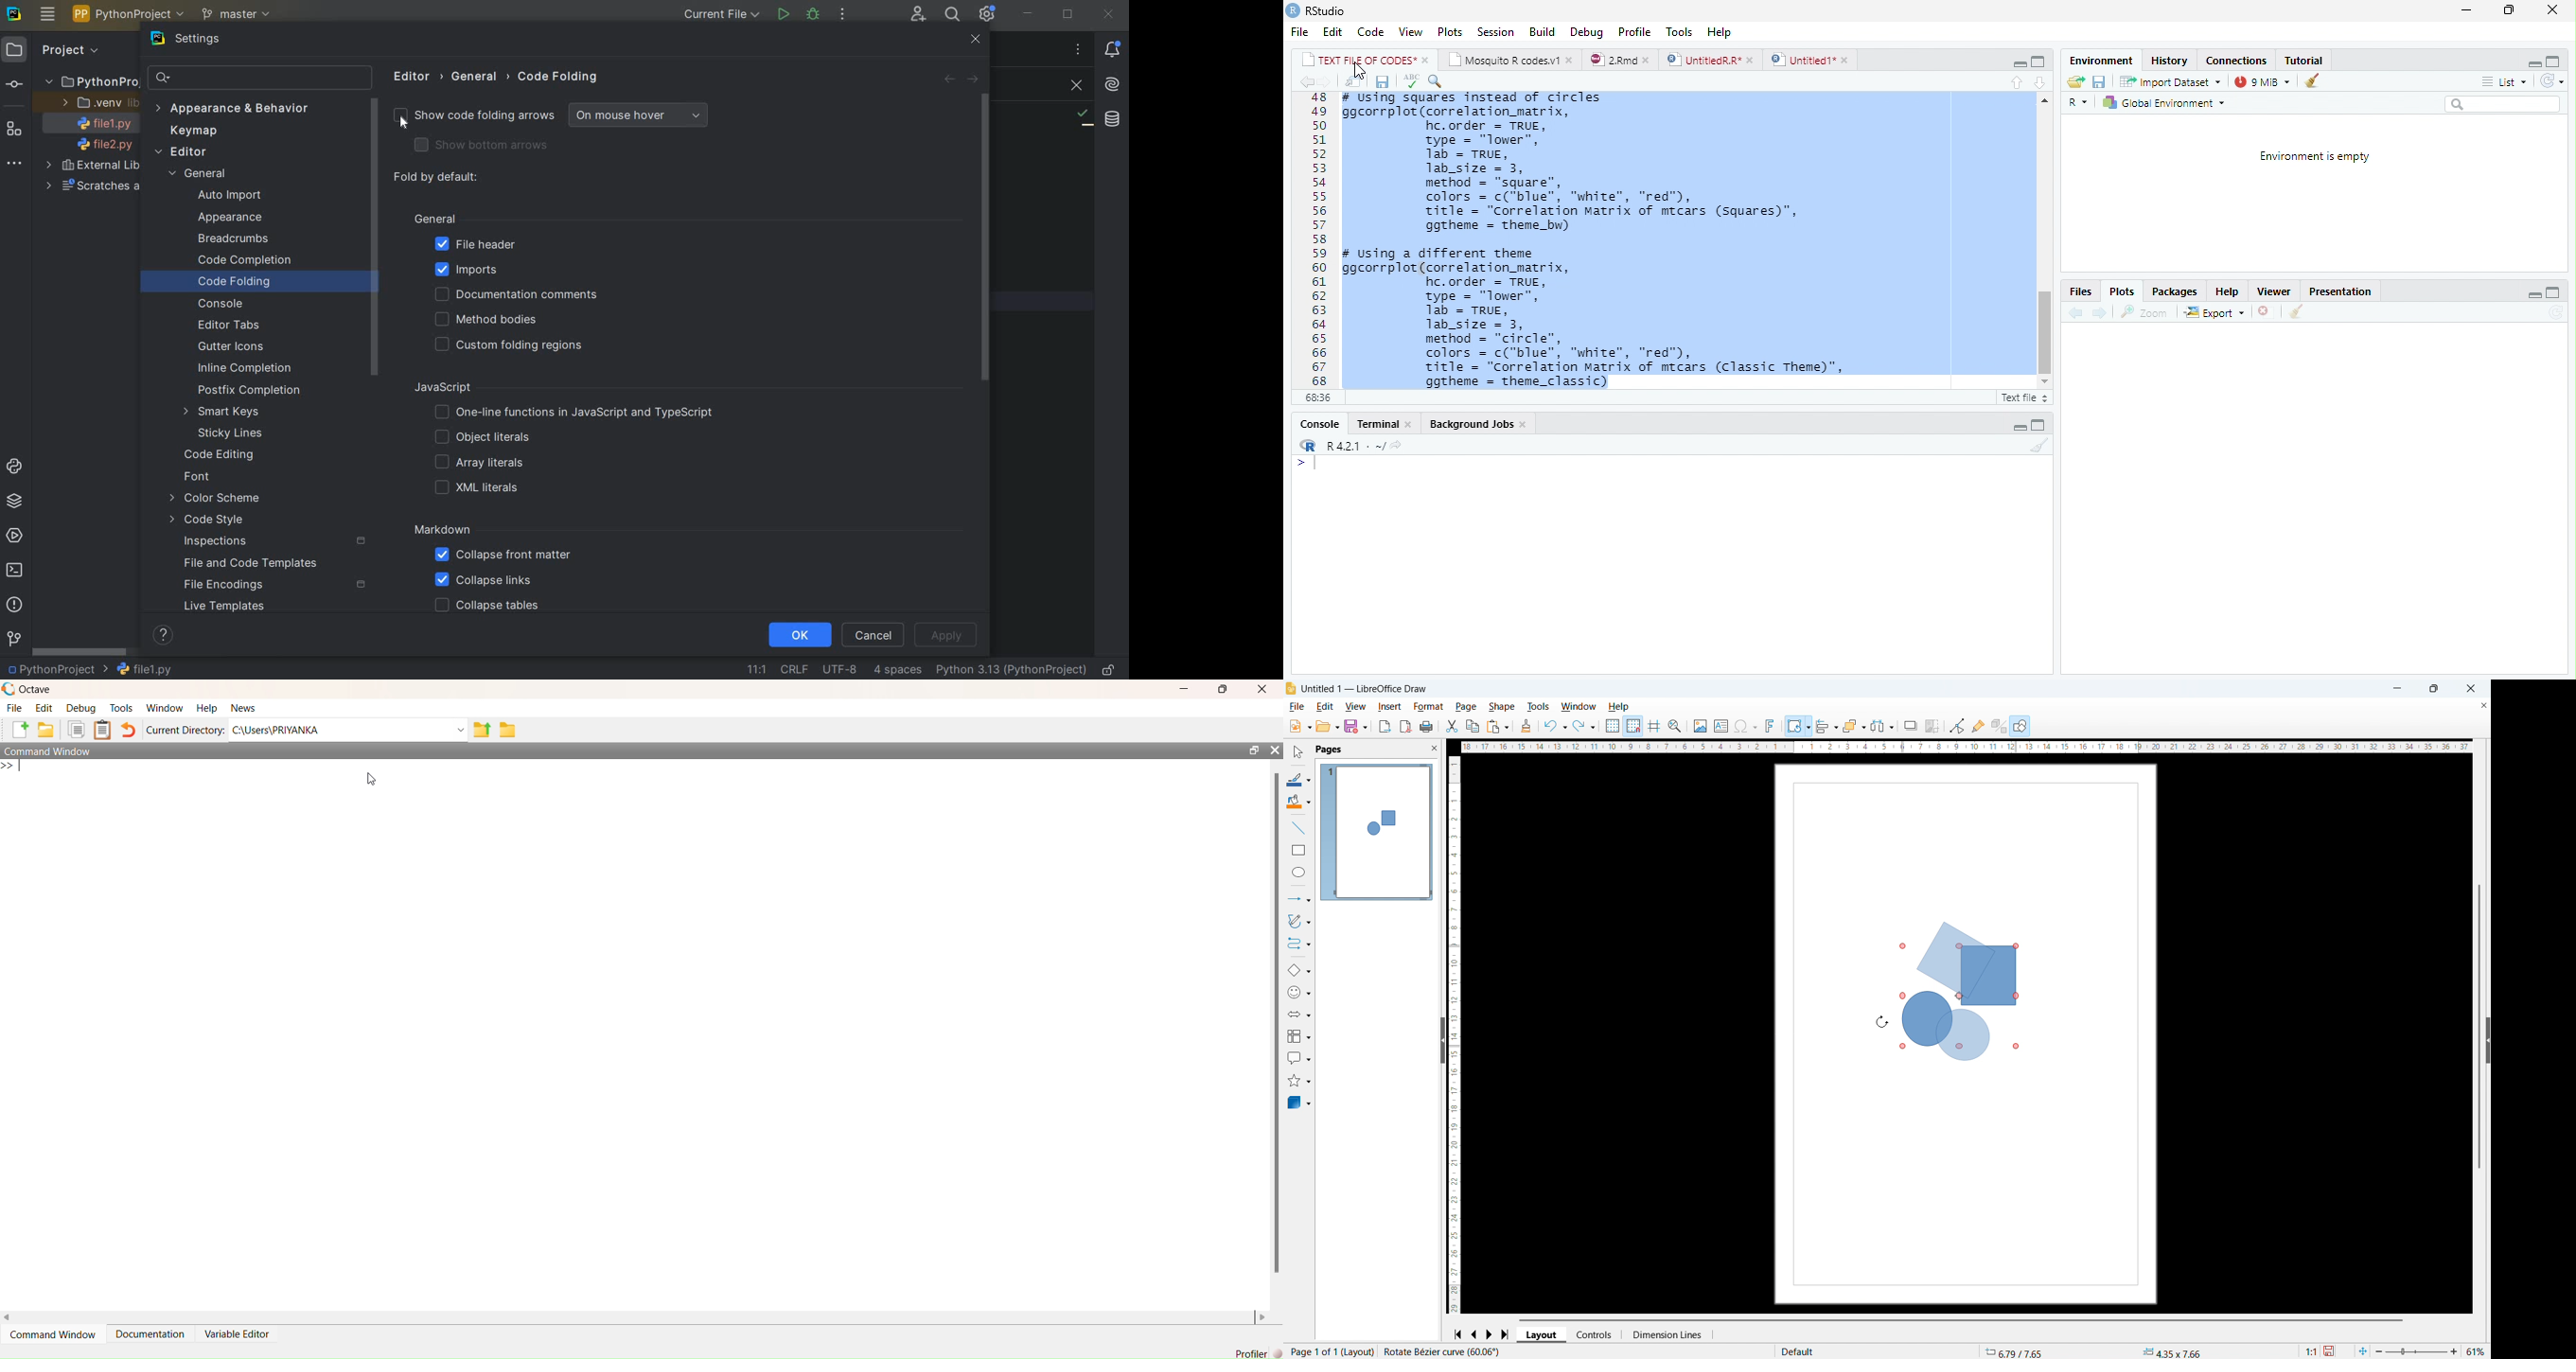 This screenshot has height=1372, width=2576. Describe the element at coordinates (783, 14) in the screenshot. I see `RUN` at that location.